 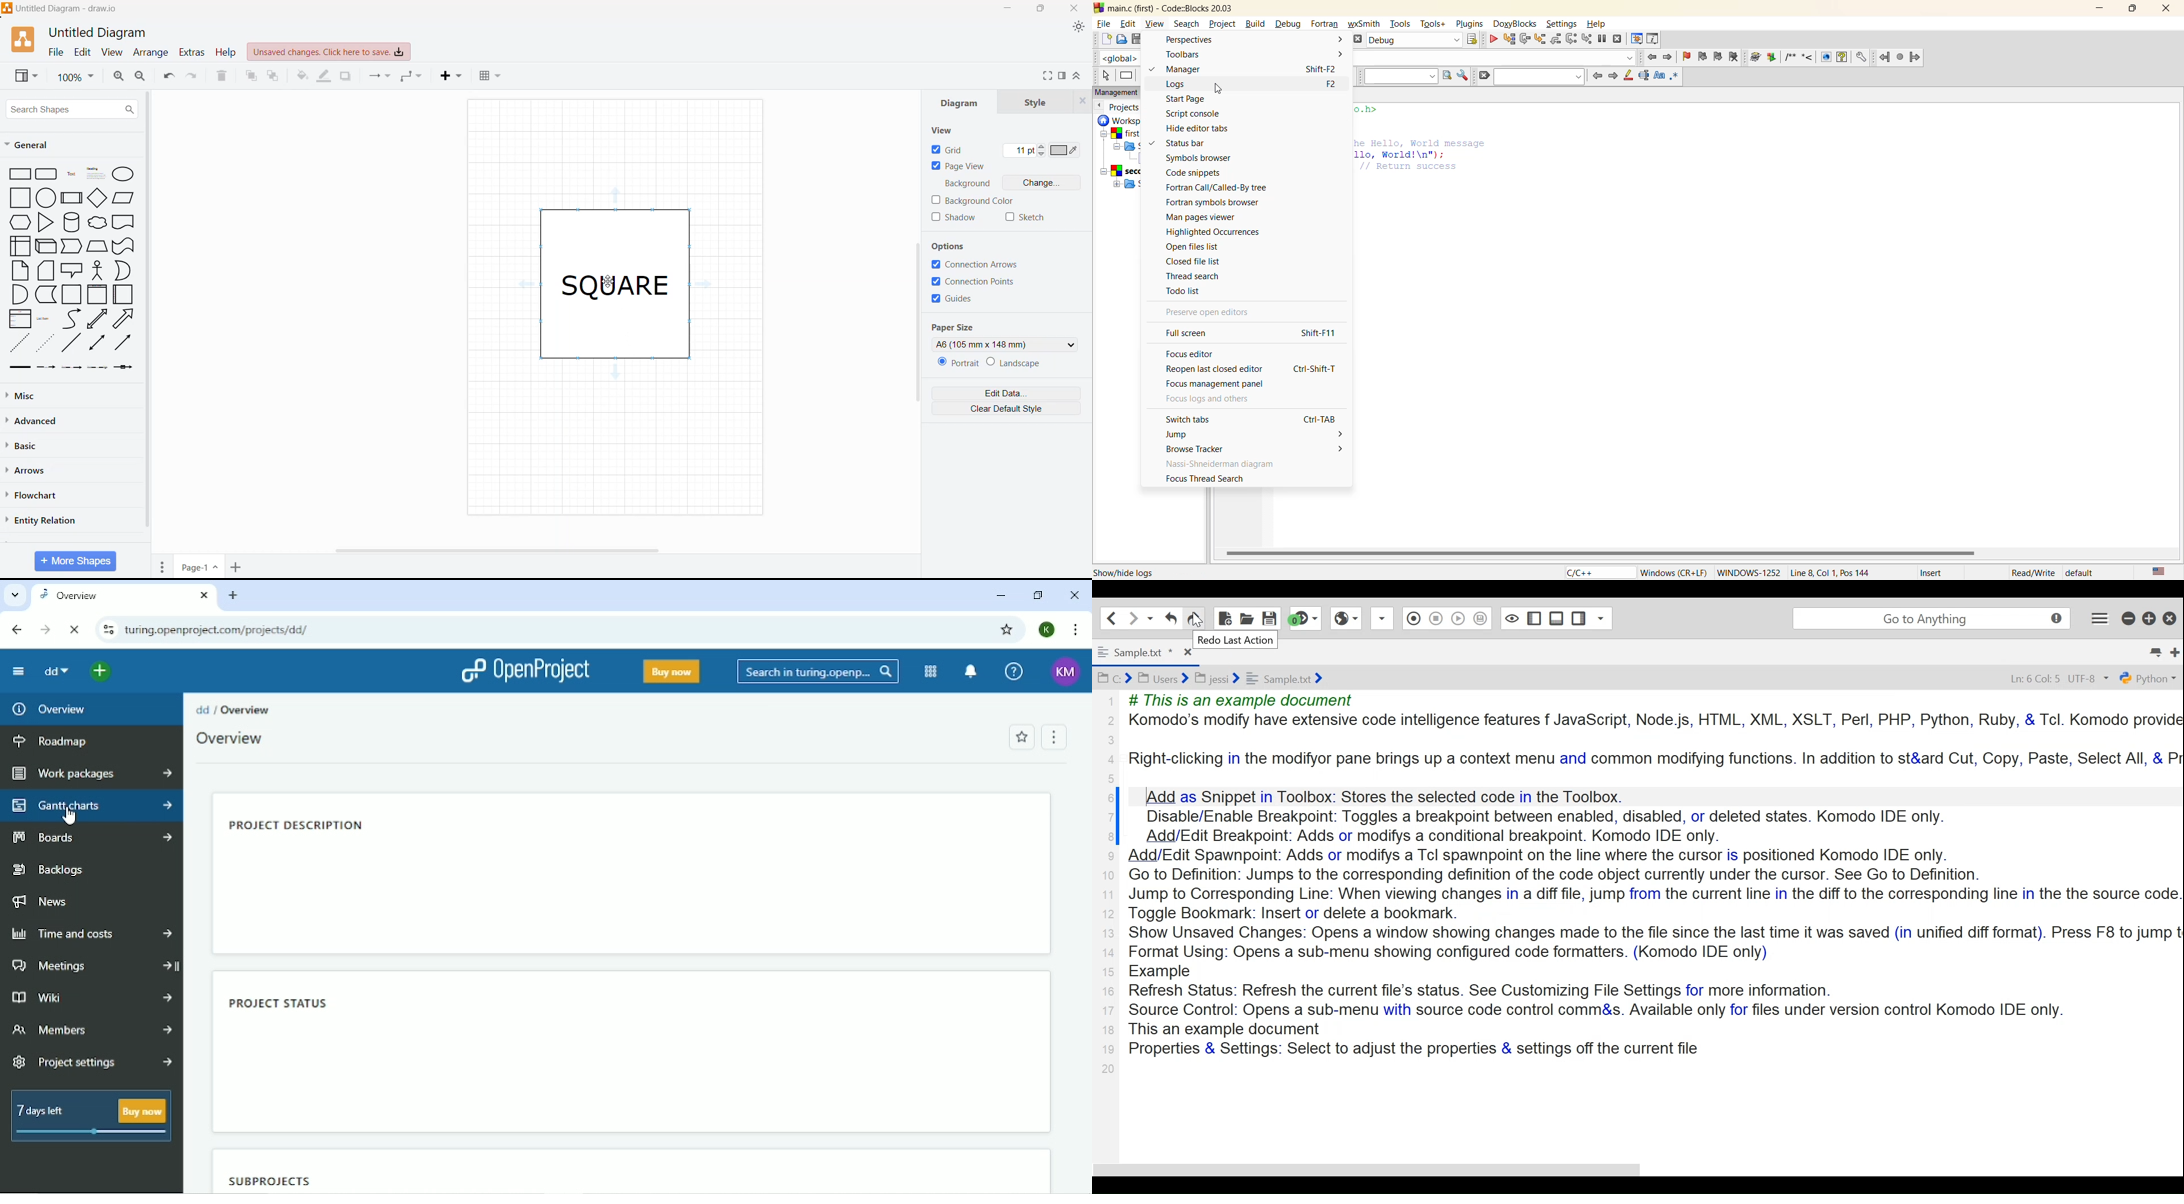 What do you see at coordinates (959, 167) in the screenshot?
I see `Page View - Click to enable` at bounding box center [959, 167].